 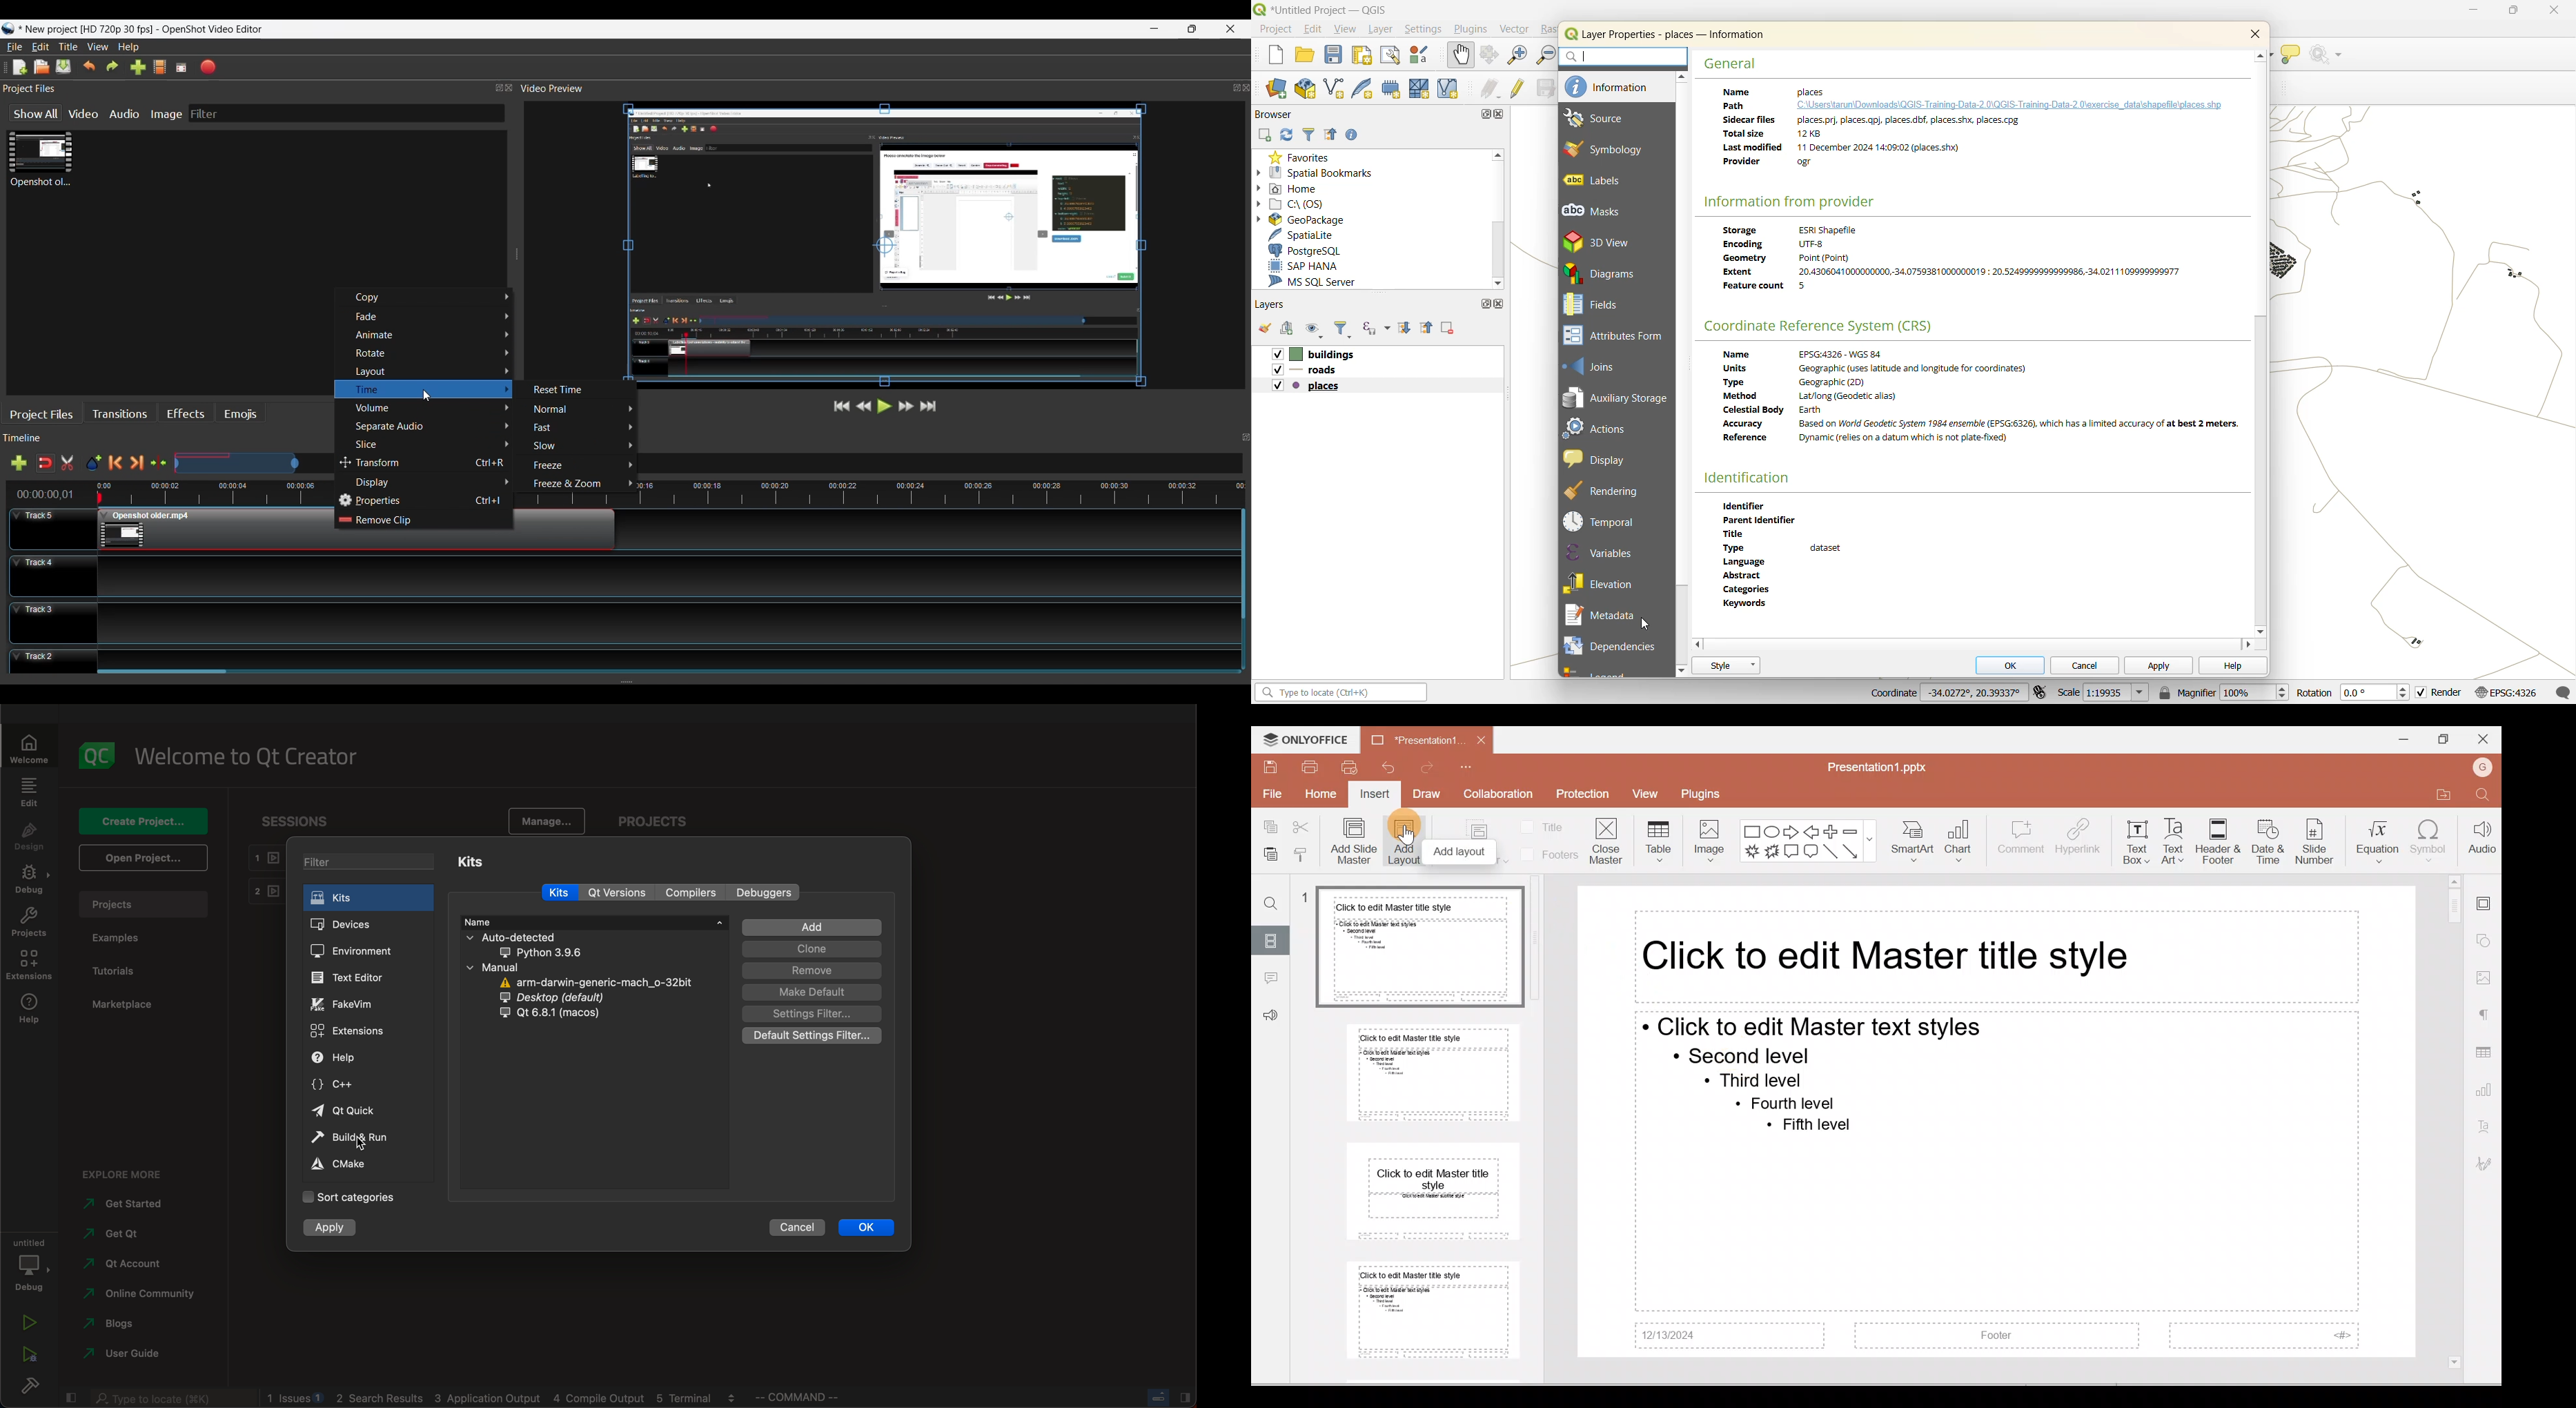 What do you see at coordinates (1607, 150) in the screenshot?
I see `symbology` at bounding box center [1607, 150].